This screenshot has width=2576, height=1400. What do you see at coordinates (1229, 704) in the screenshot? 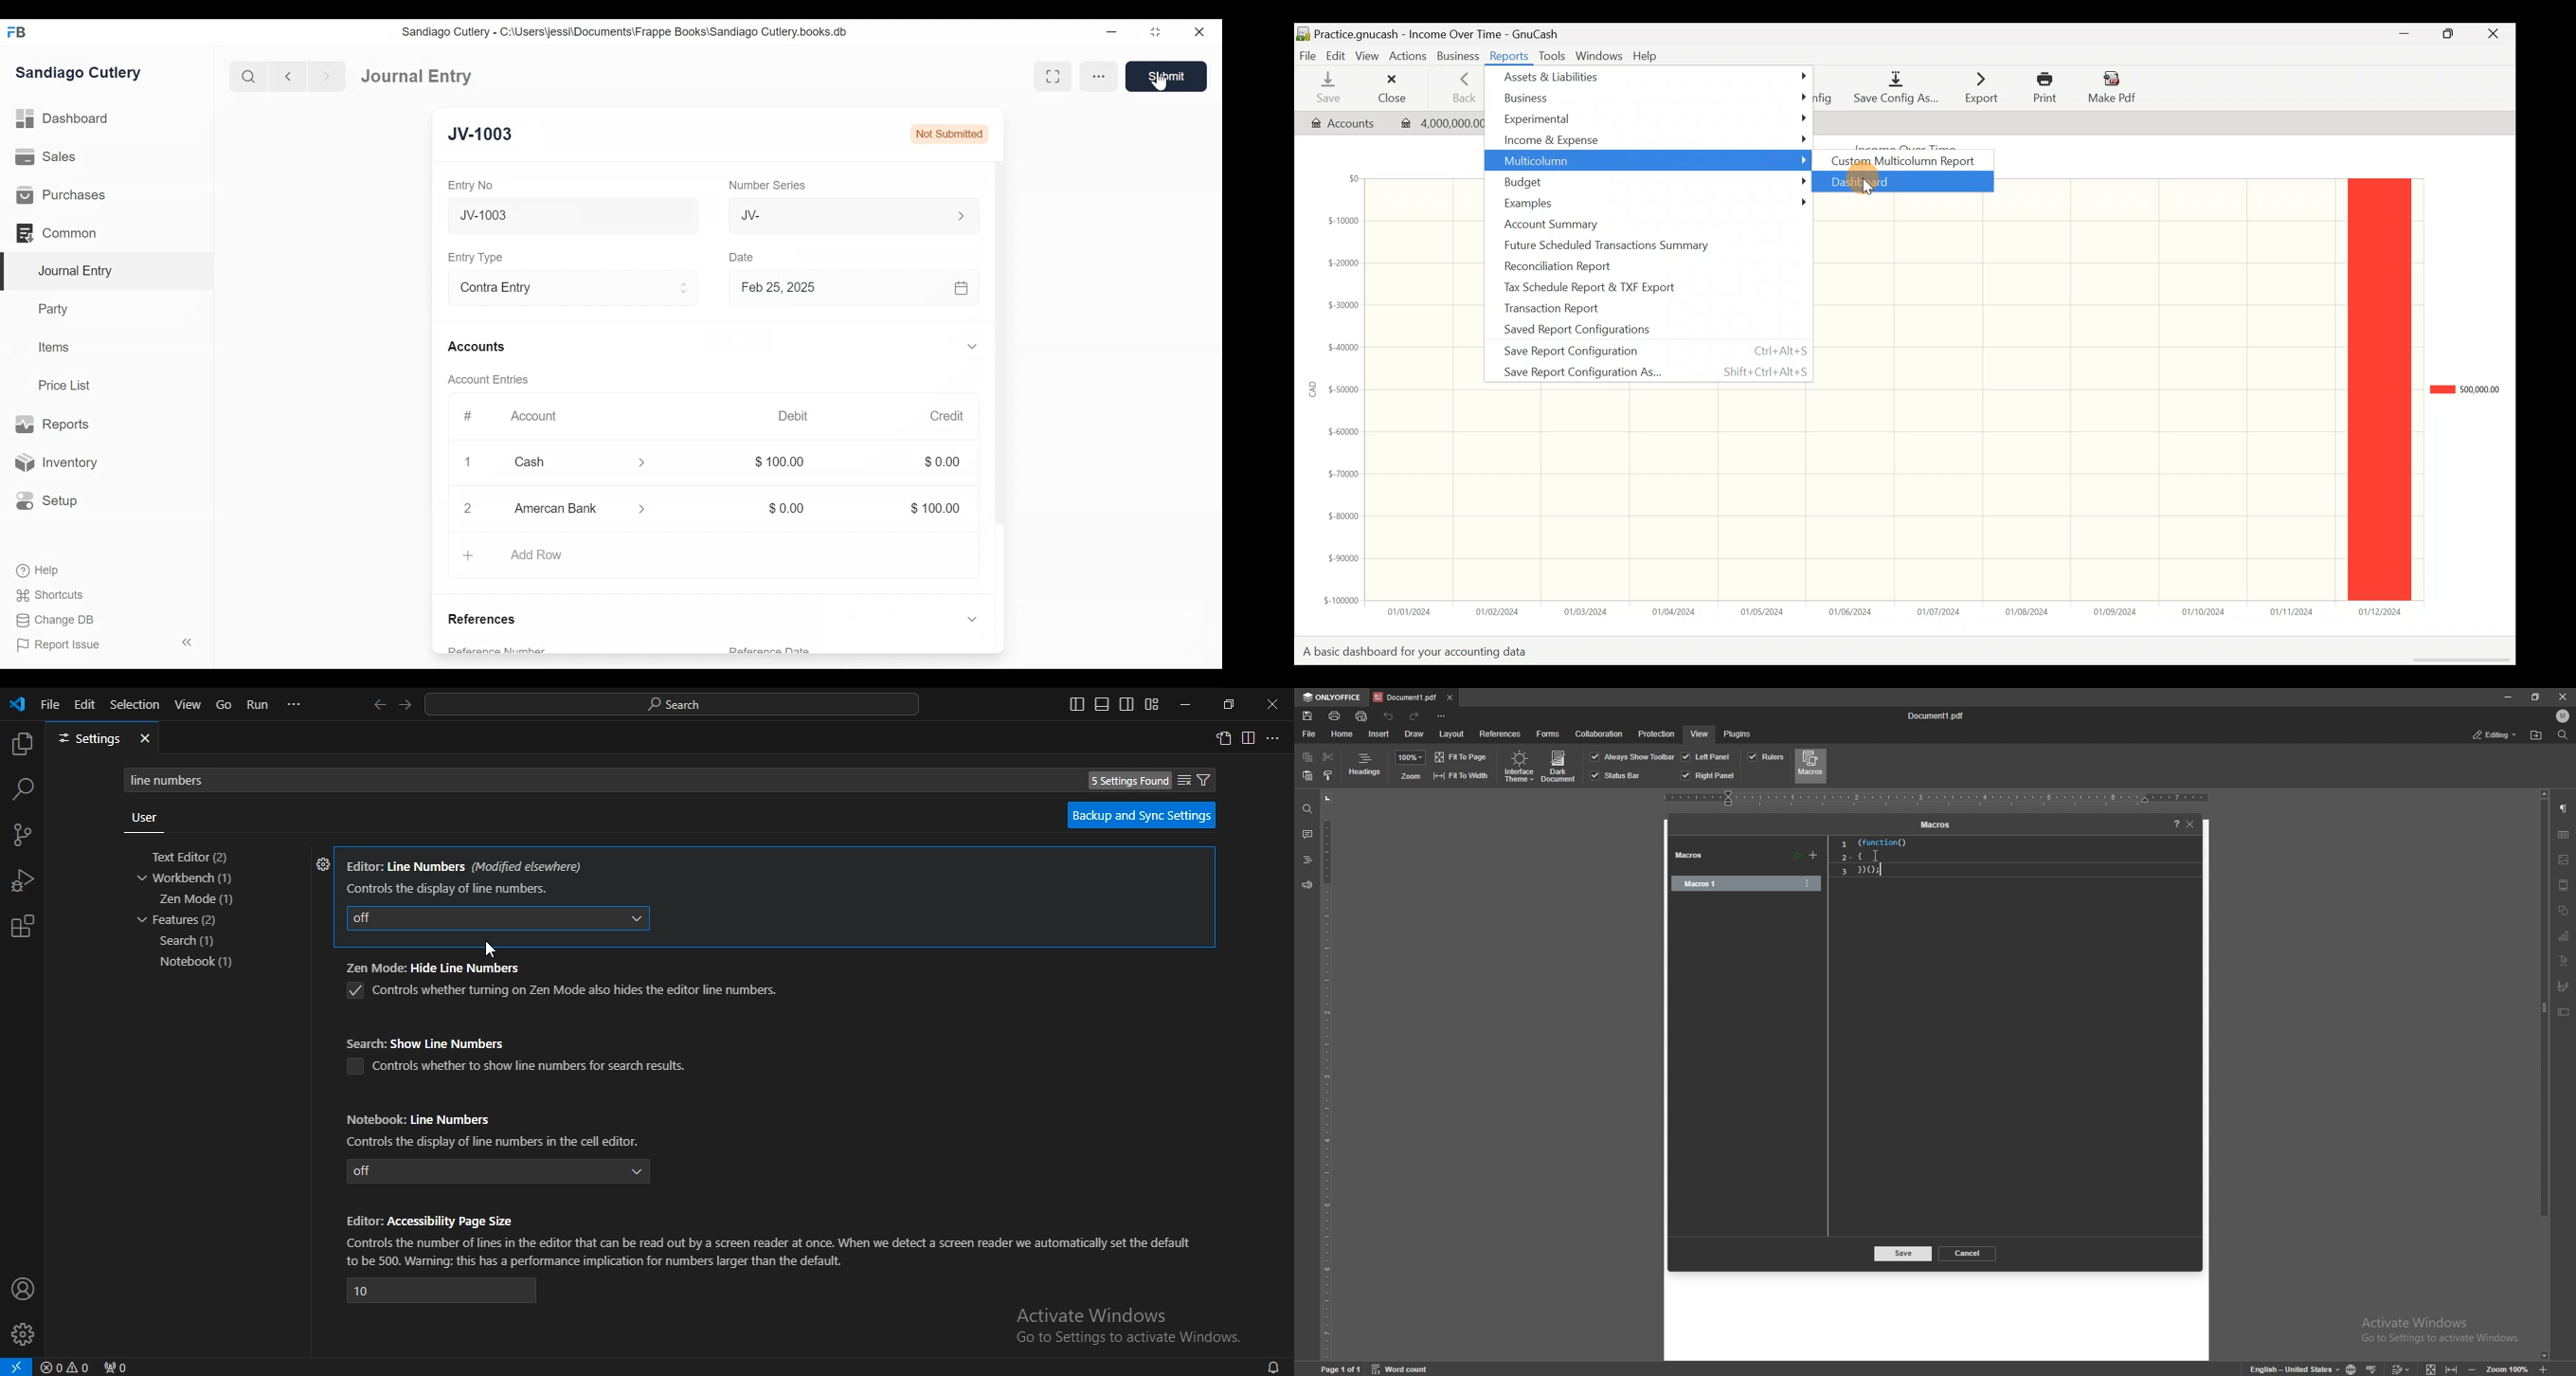
I see `restore down` at bounding box center [1229, 704].